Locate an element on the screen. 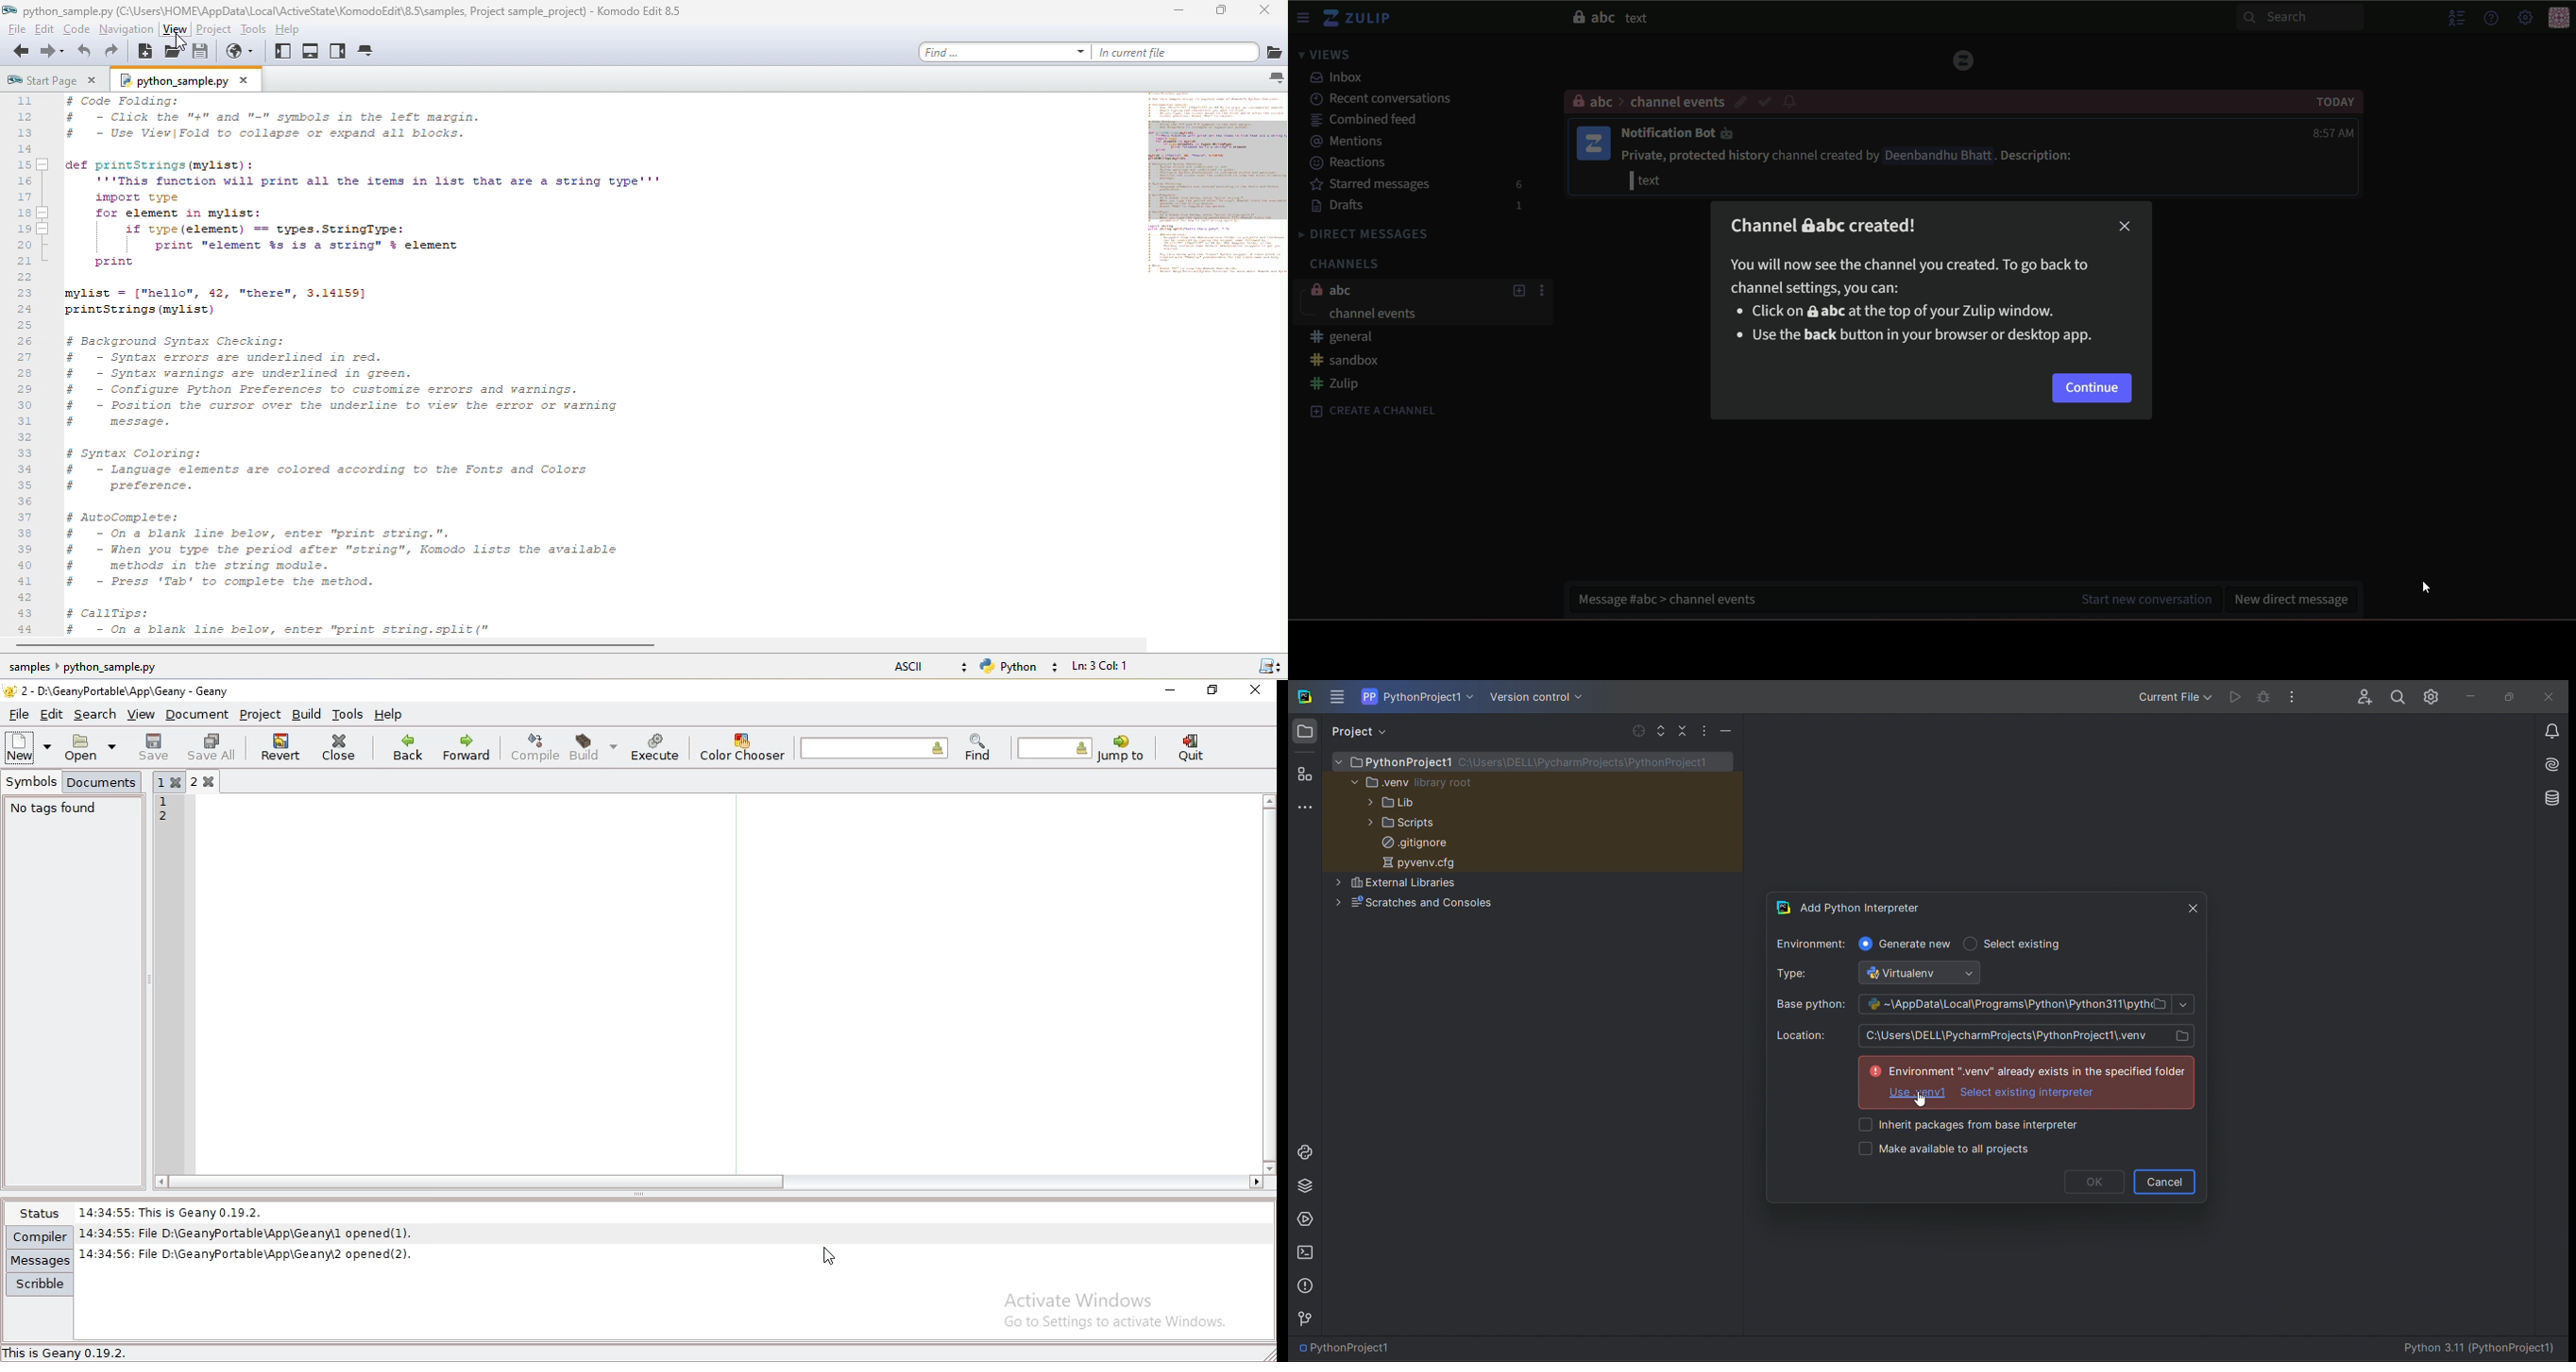 The width and height of the screenshot is (2576, 1372). debug is located at coordinates (2264, 699).